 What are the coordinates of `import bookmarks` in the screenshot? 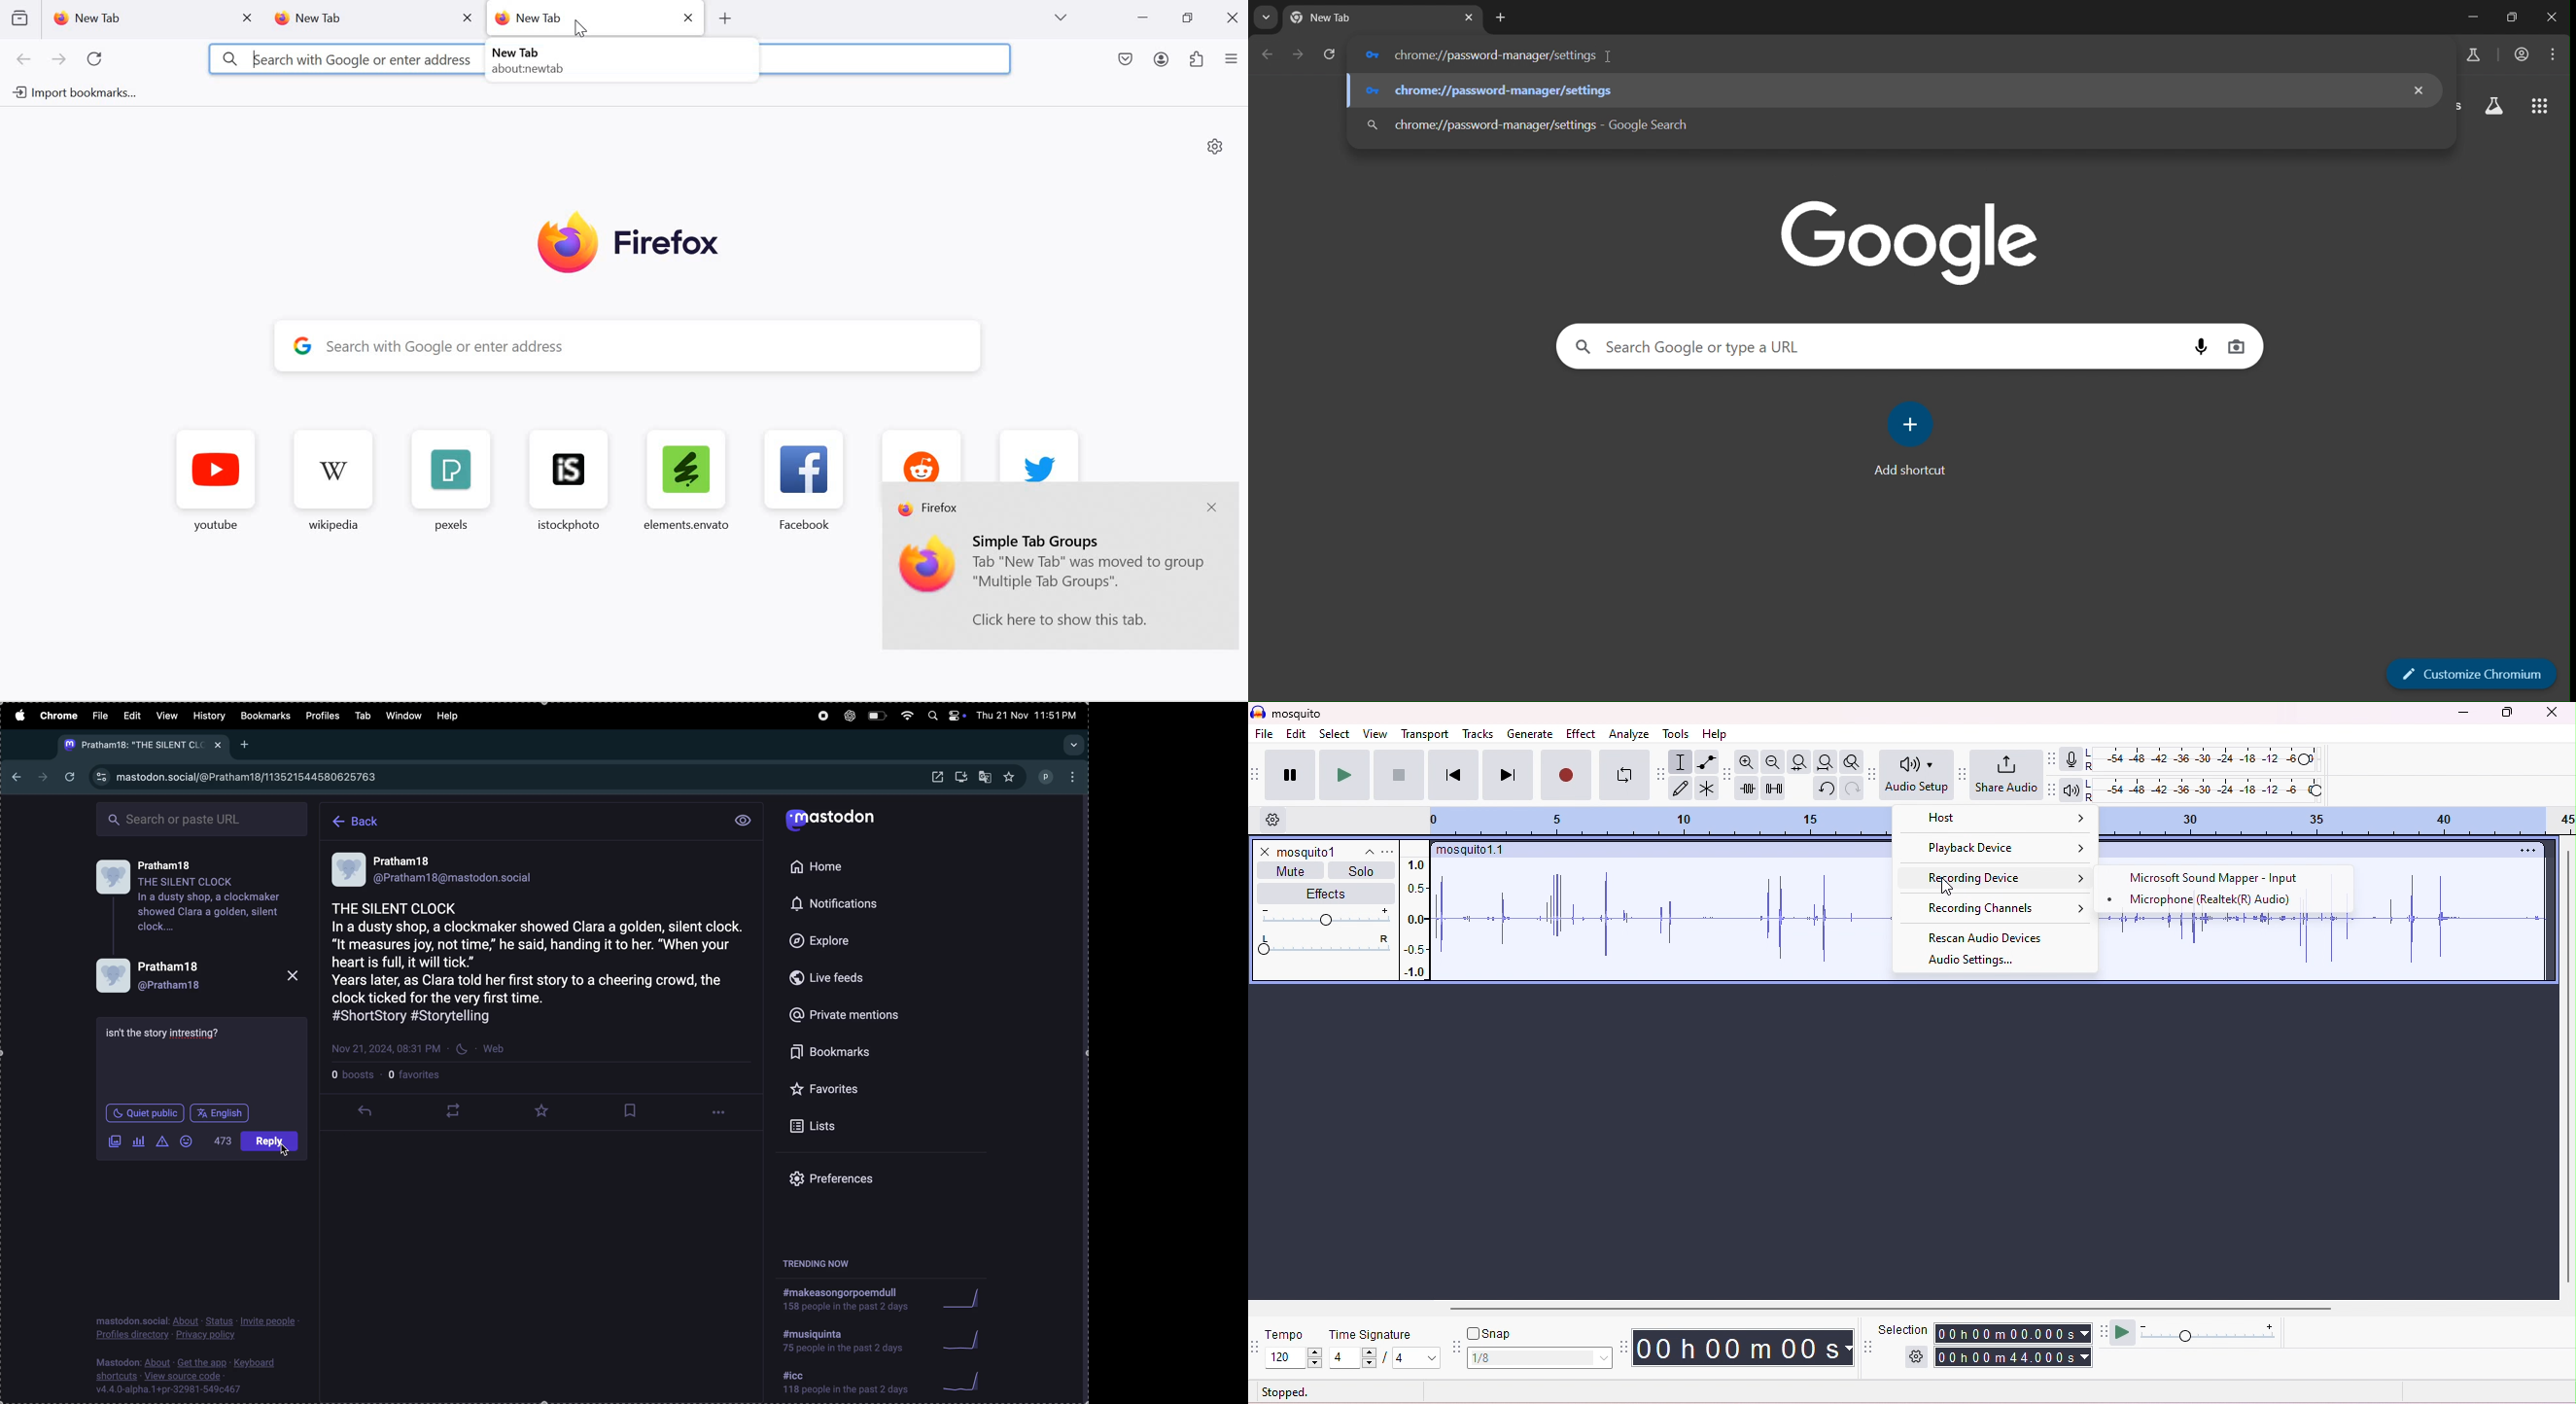 It's located at (72, 93).